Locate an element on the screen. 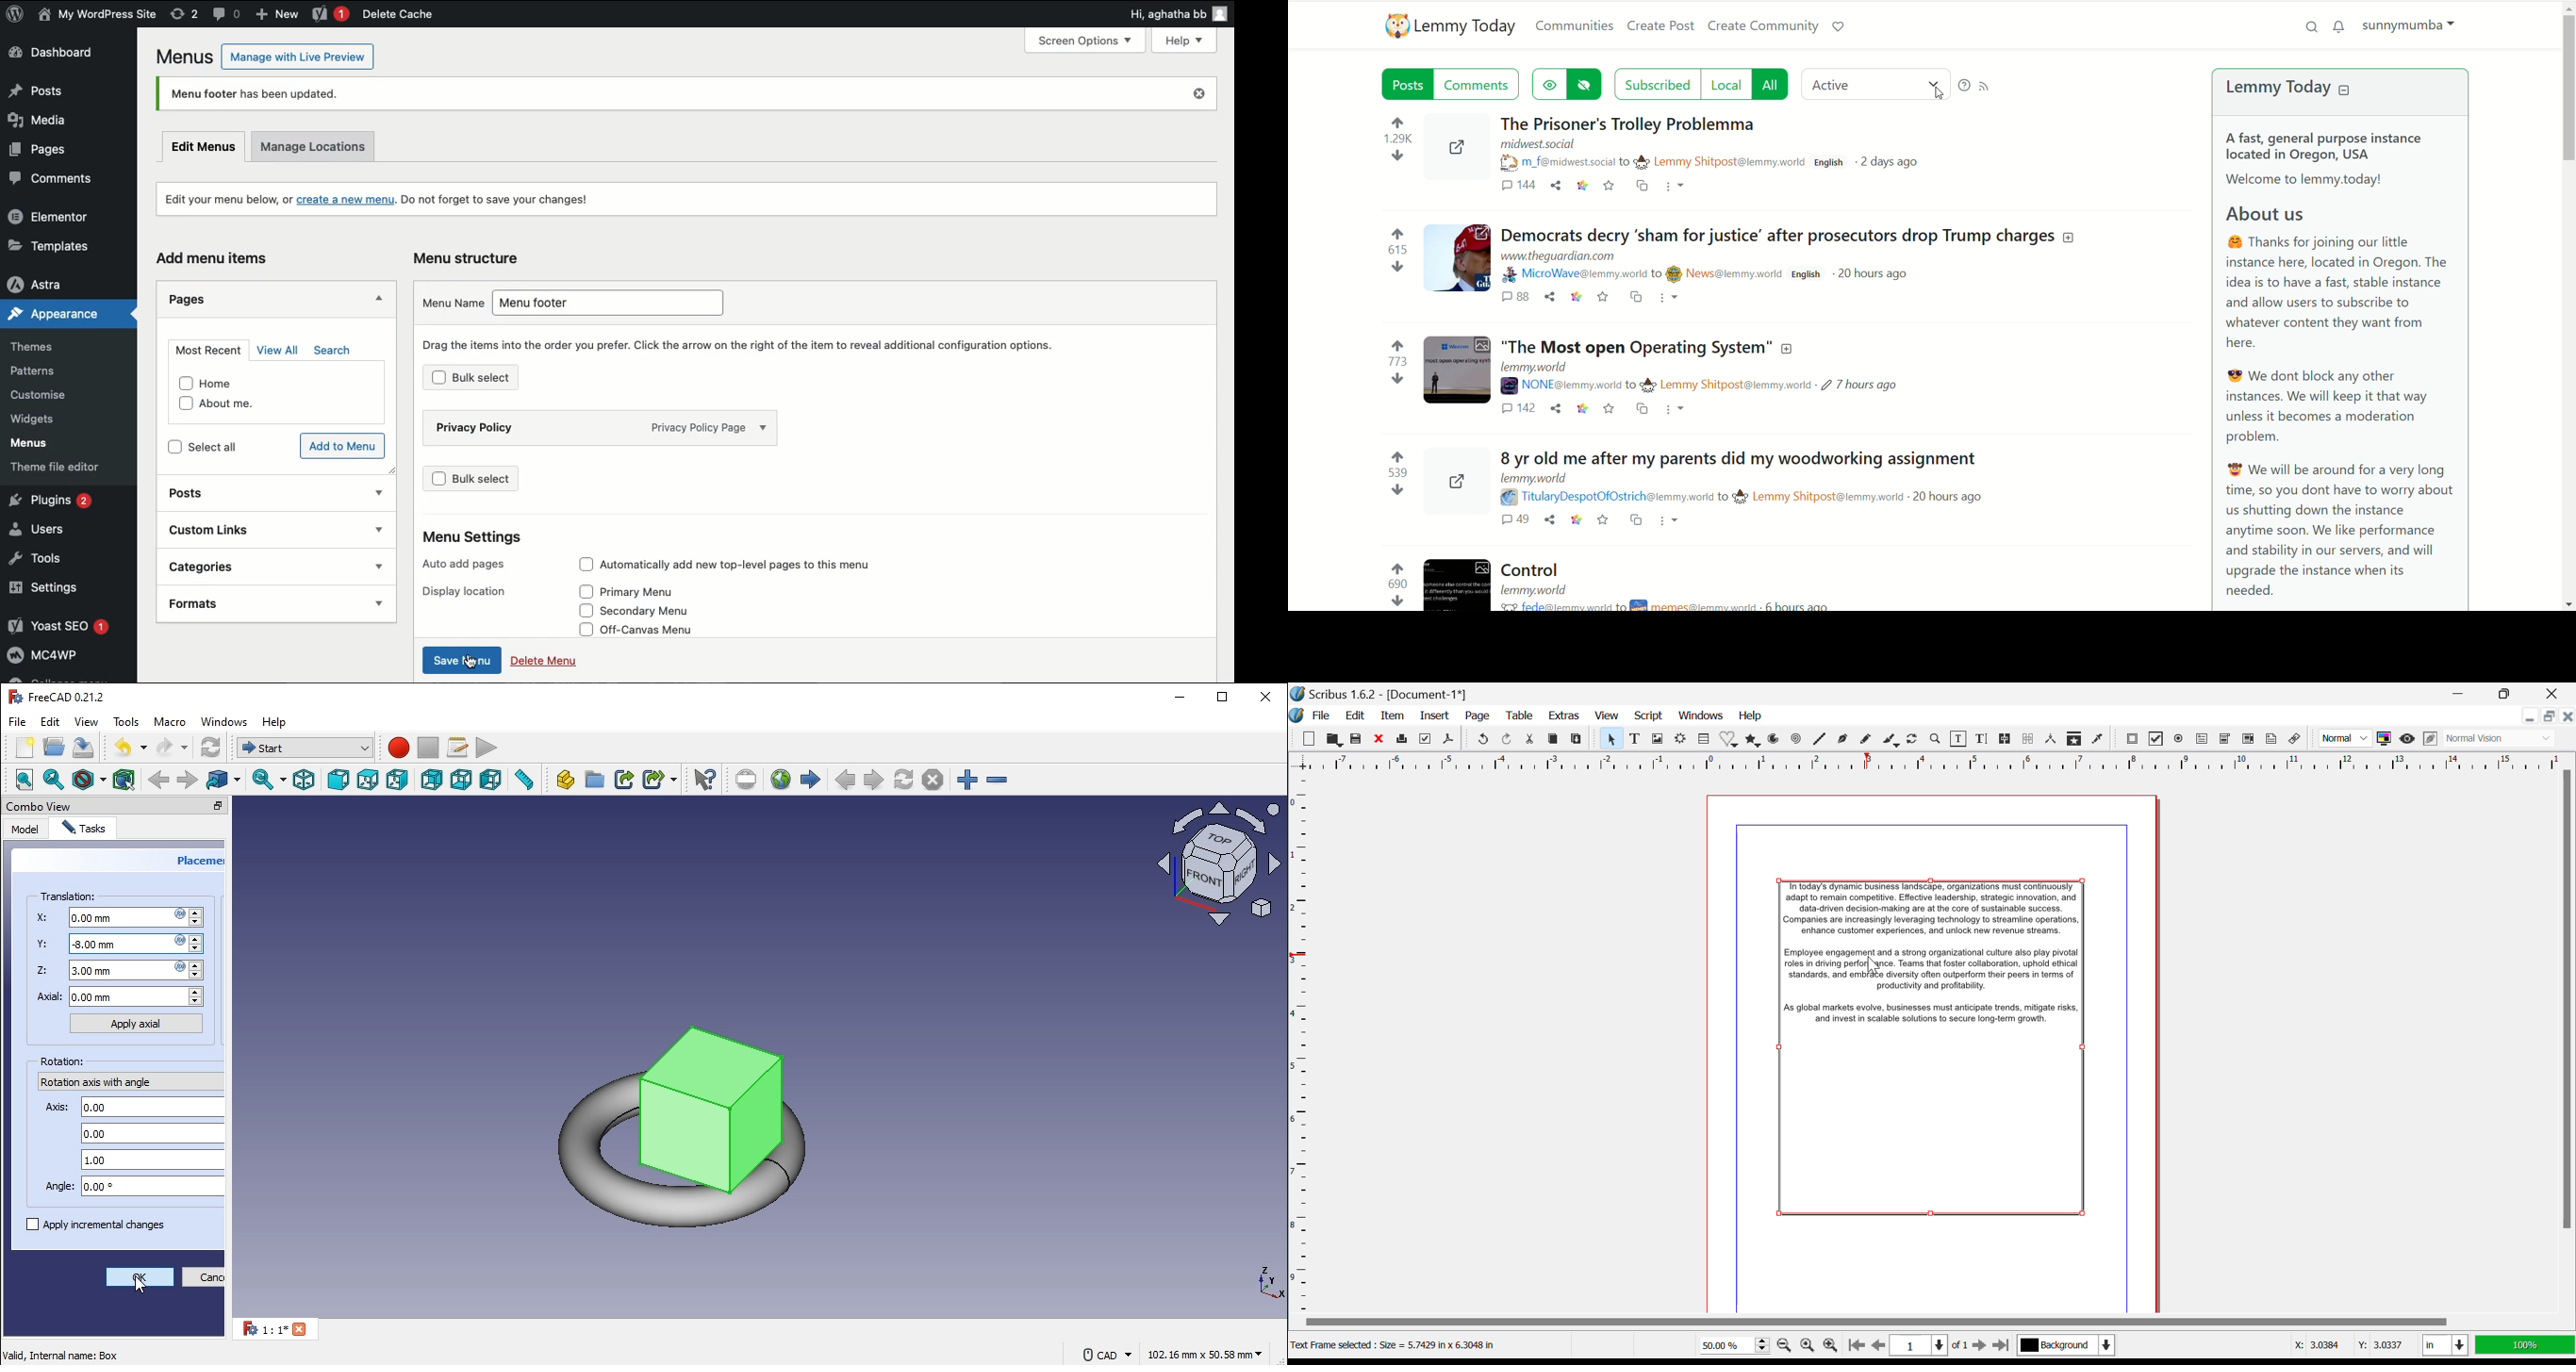 The height and width of the screenshot is (1372, 2576). stop macro recording is located at coordinates (427, 748).